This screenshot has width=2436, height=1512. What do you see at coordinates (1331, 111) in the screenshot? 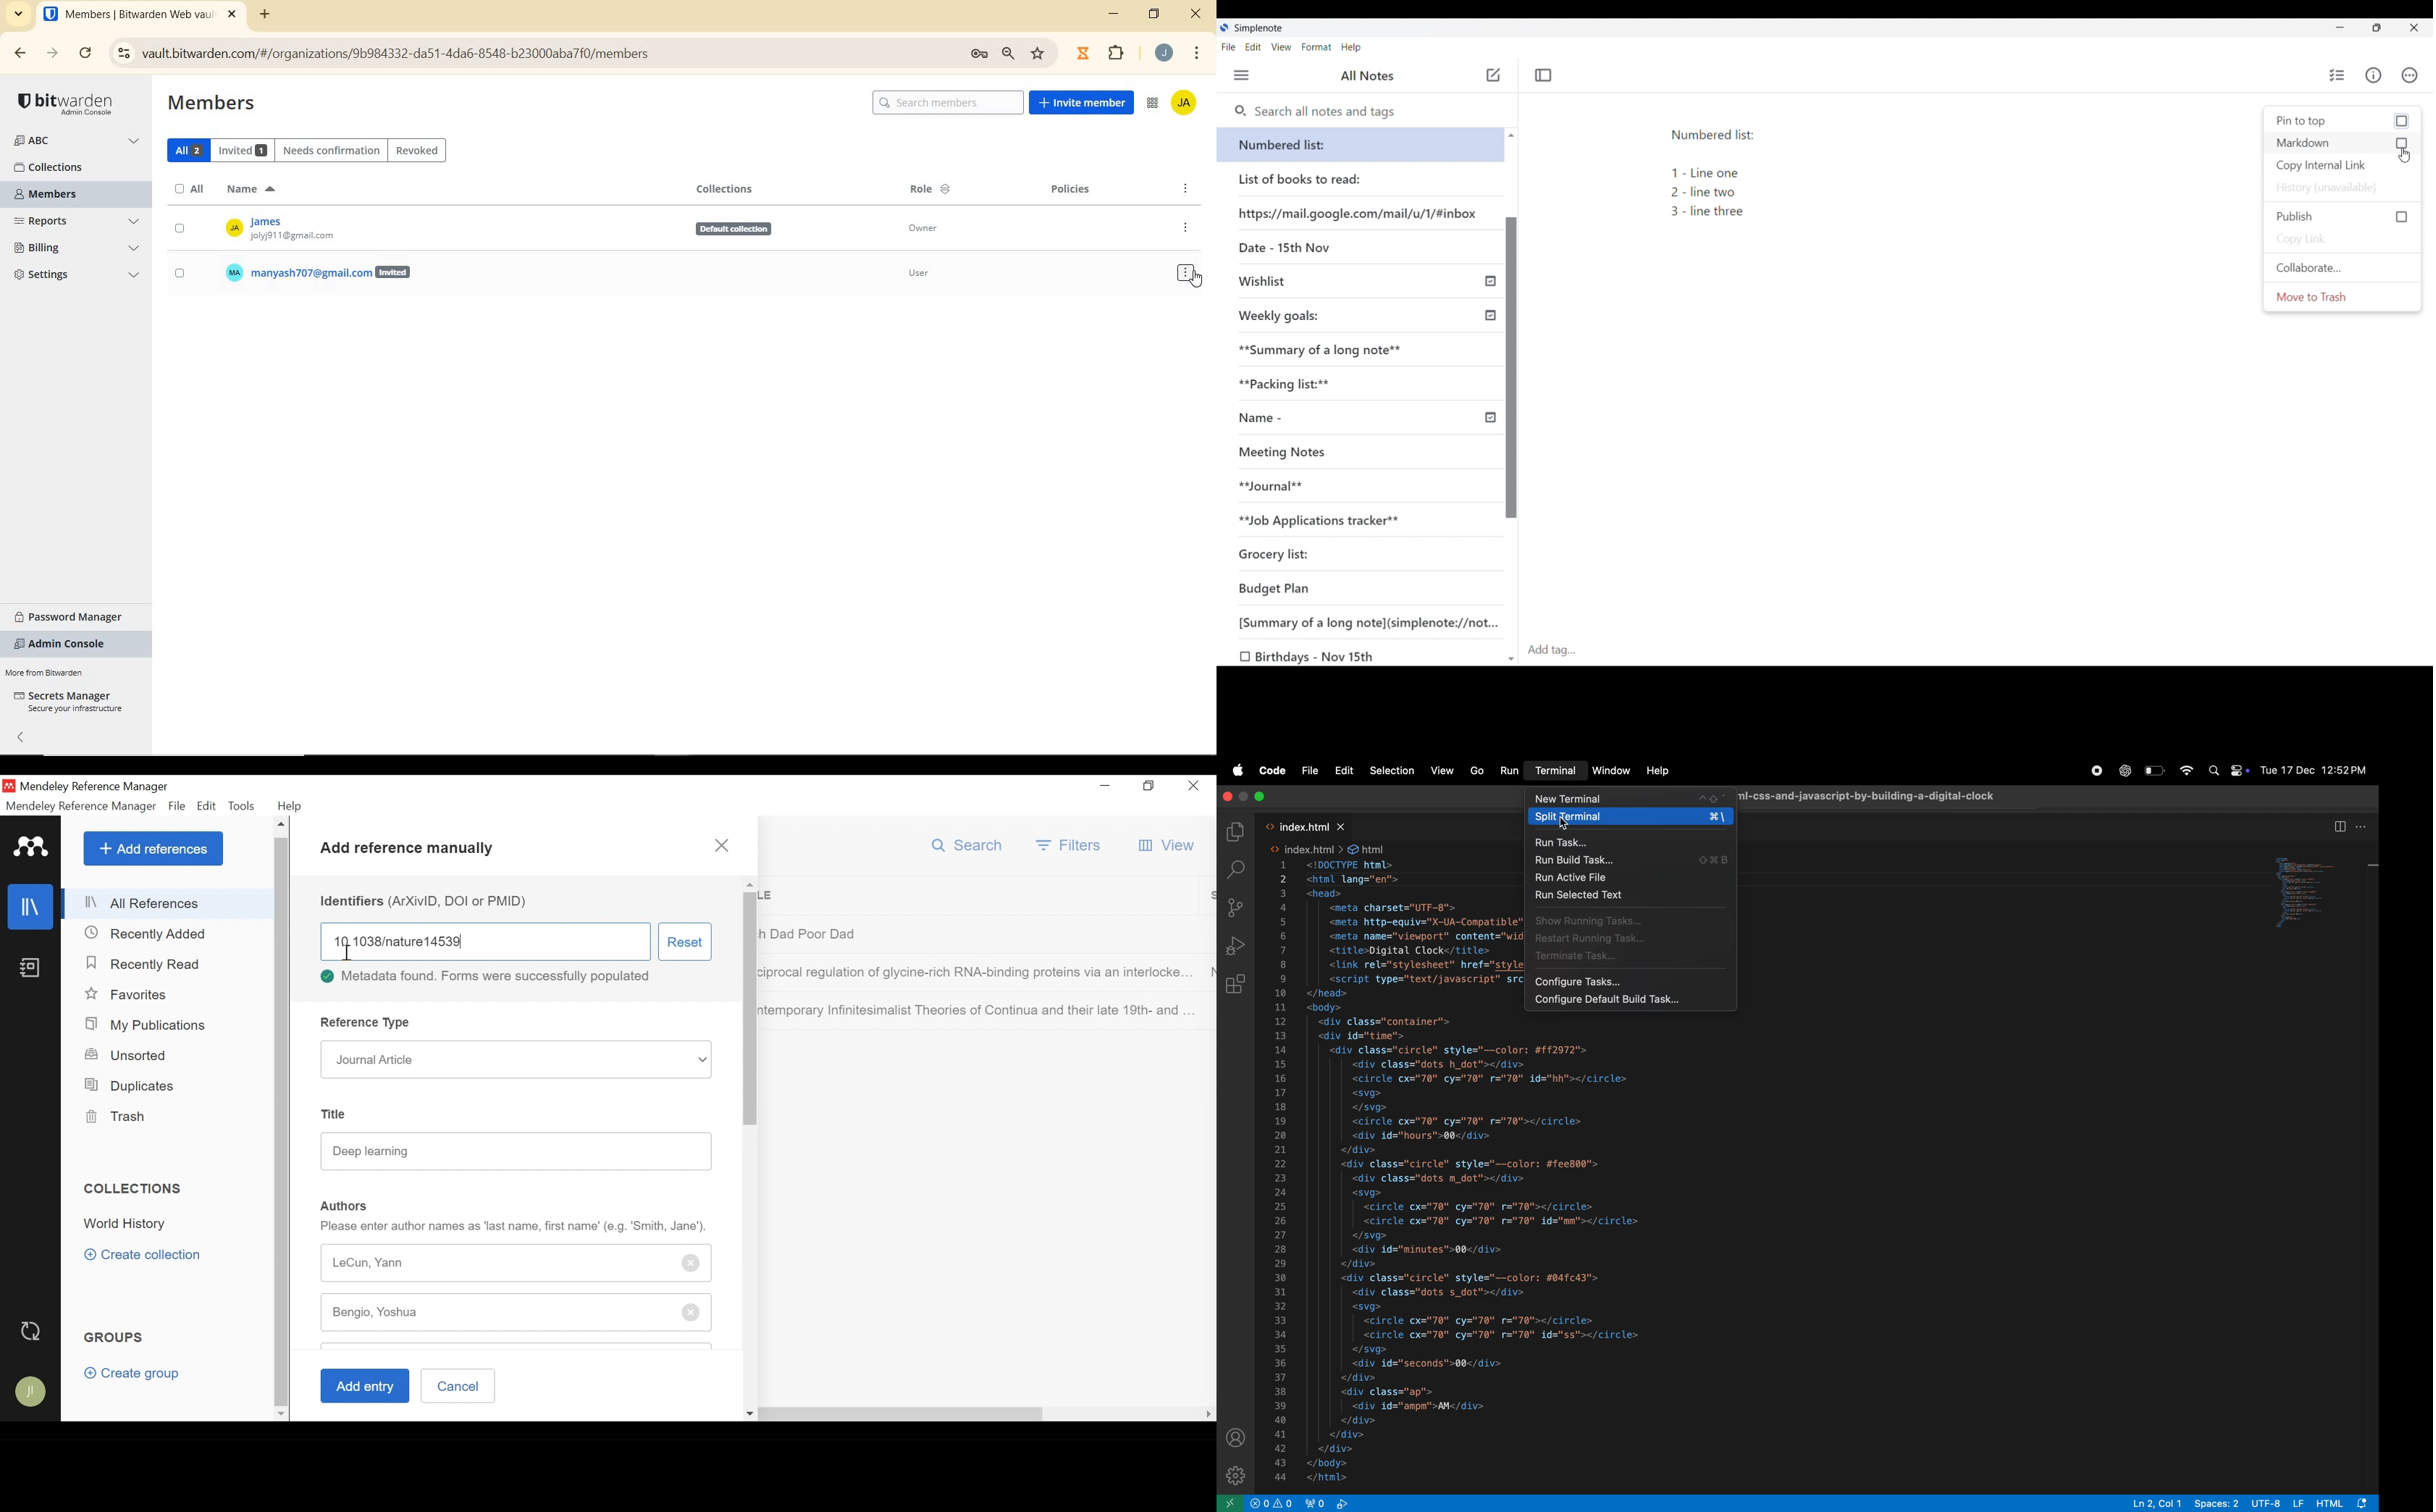
I see `Search notes and tags` at bounding box center [1331, 111].